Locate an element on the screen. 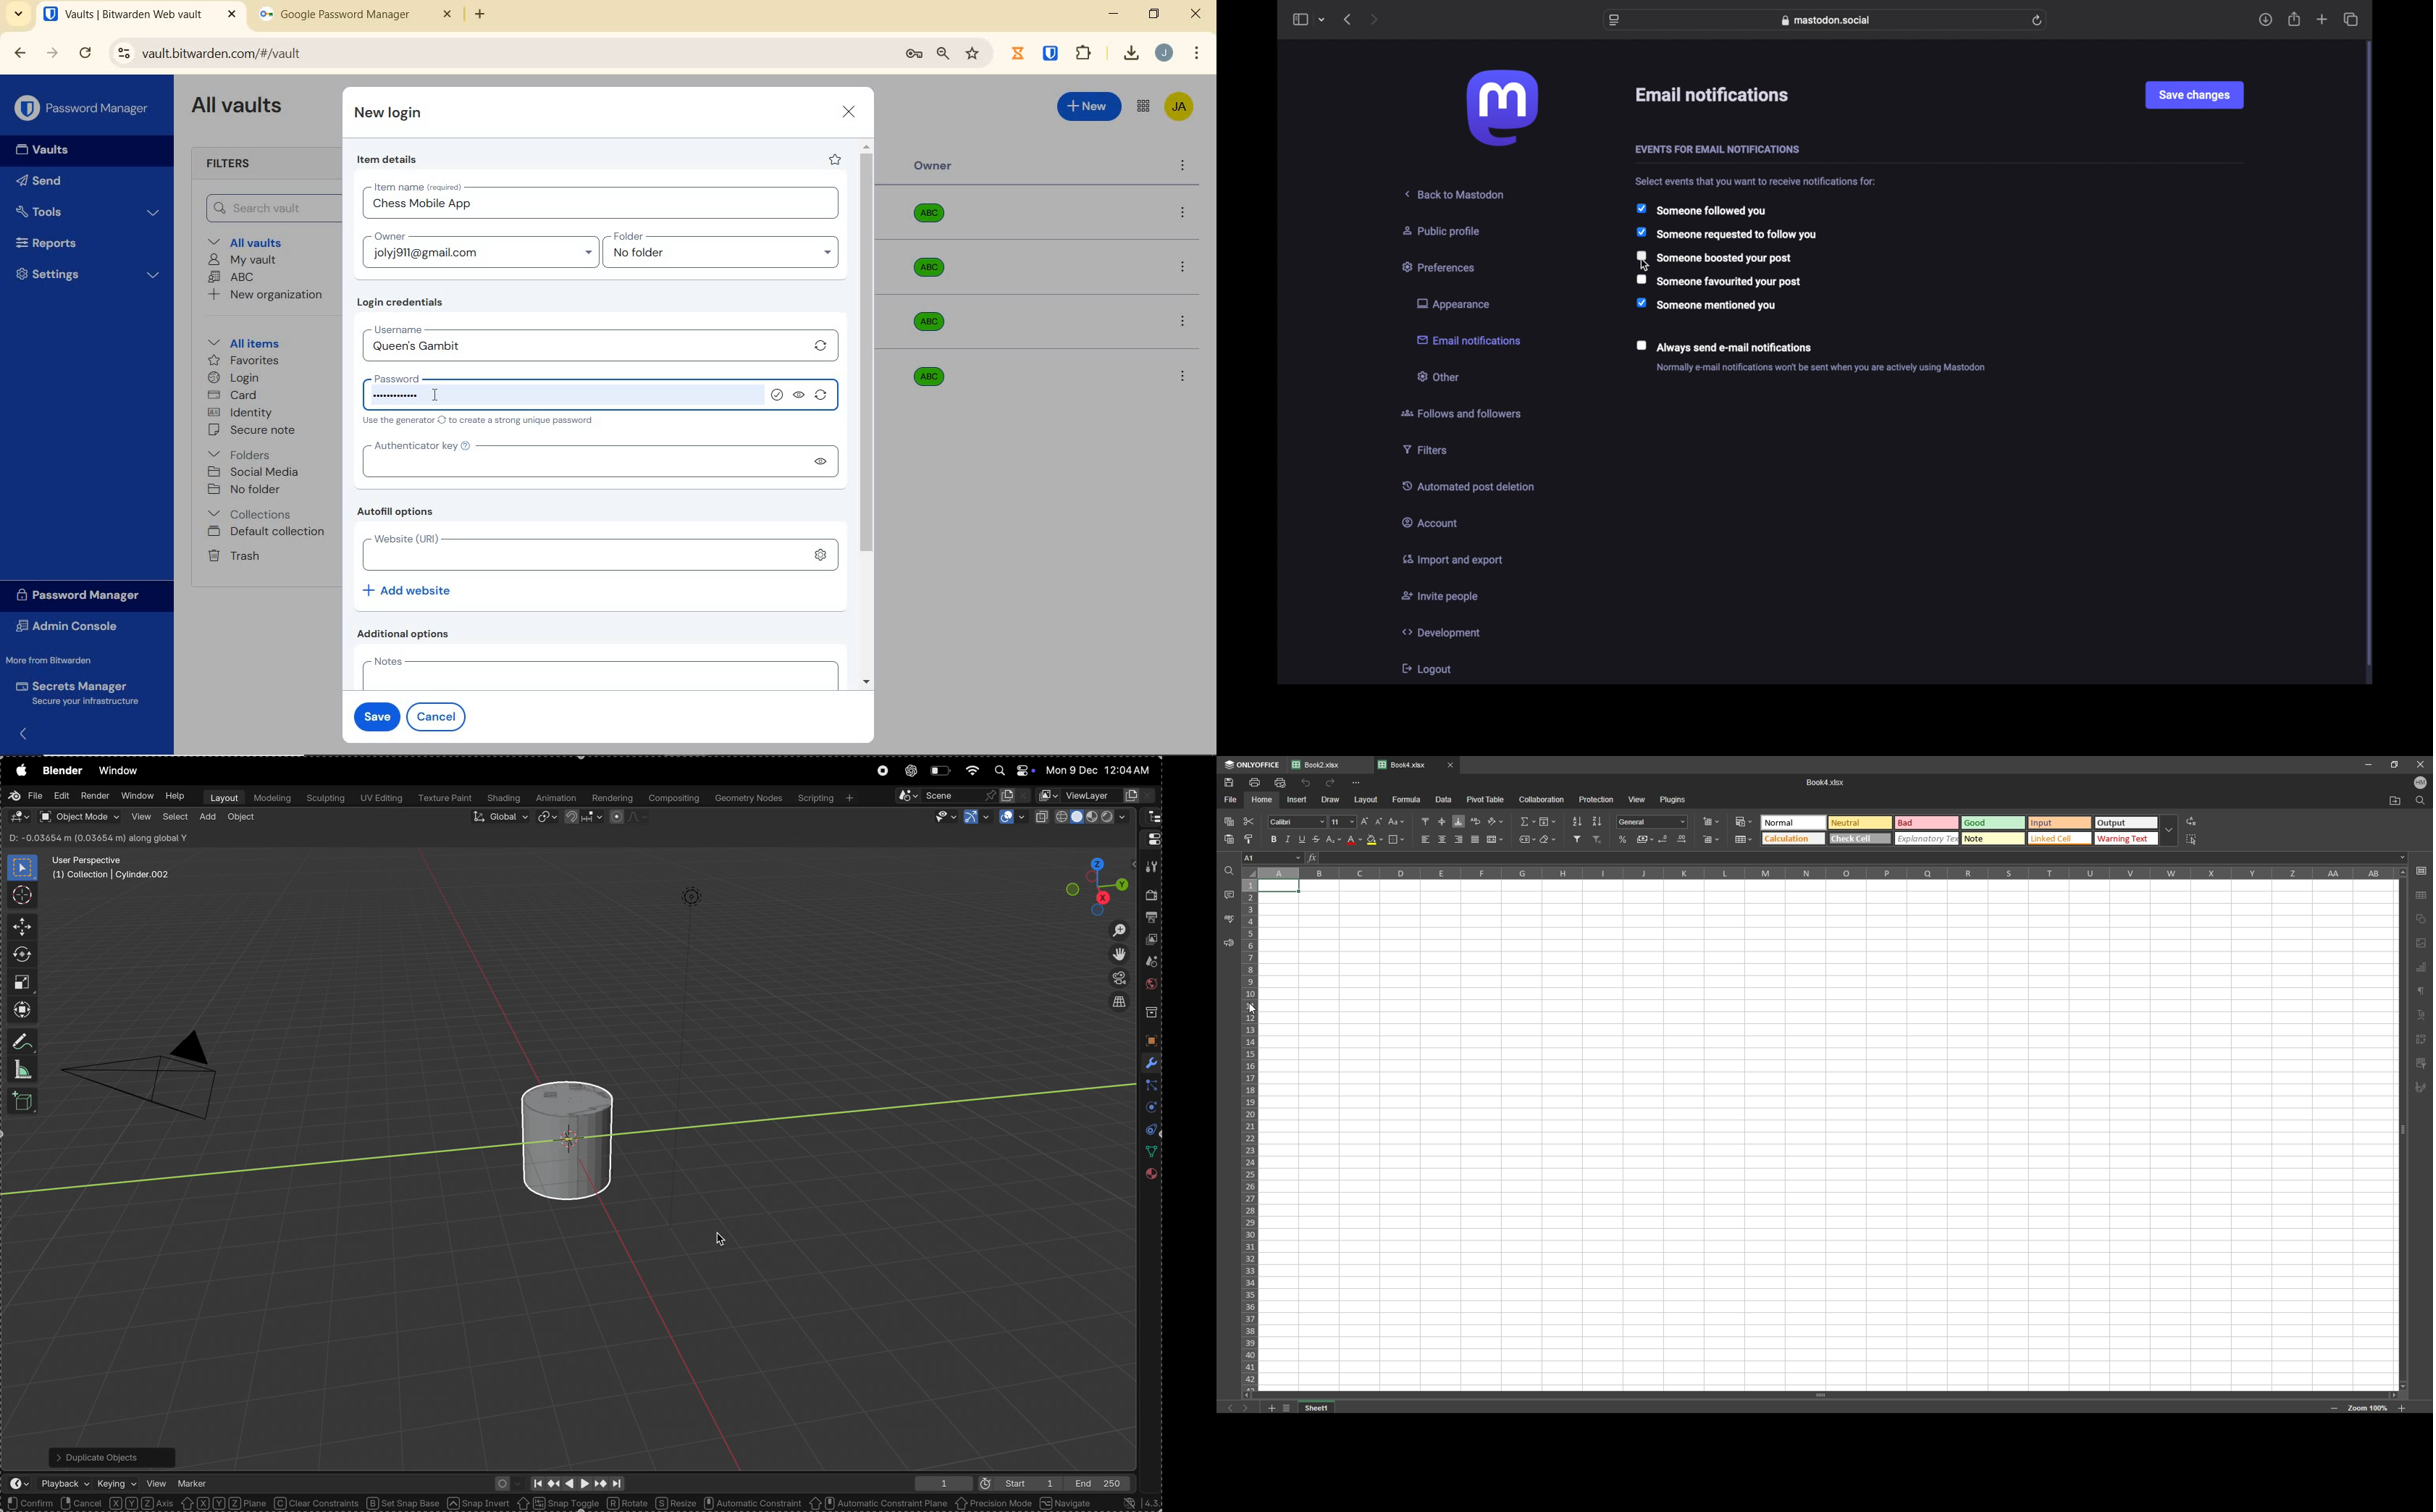 The image size is (2436, 1512). backward is located at coordinates (19, 53).